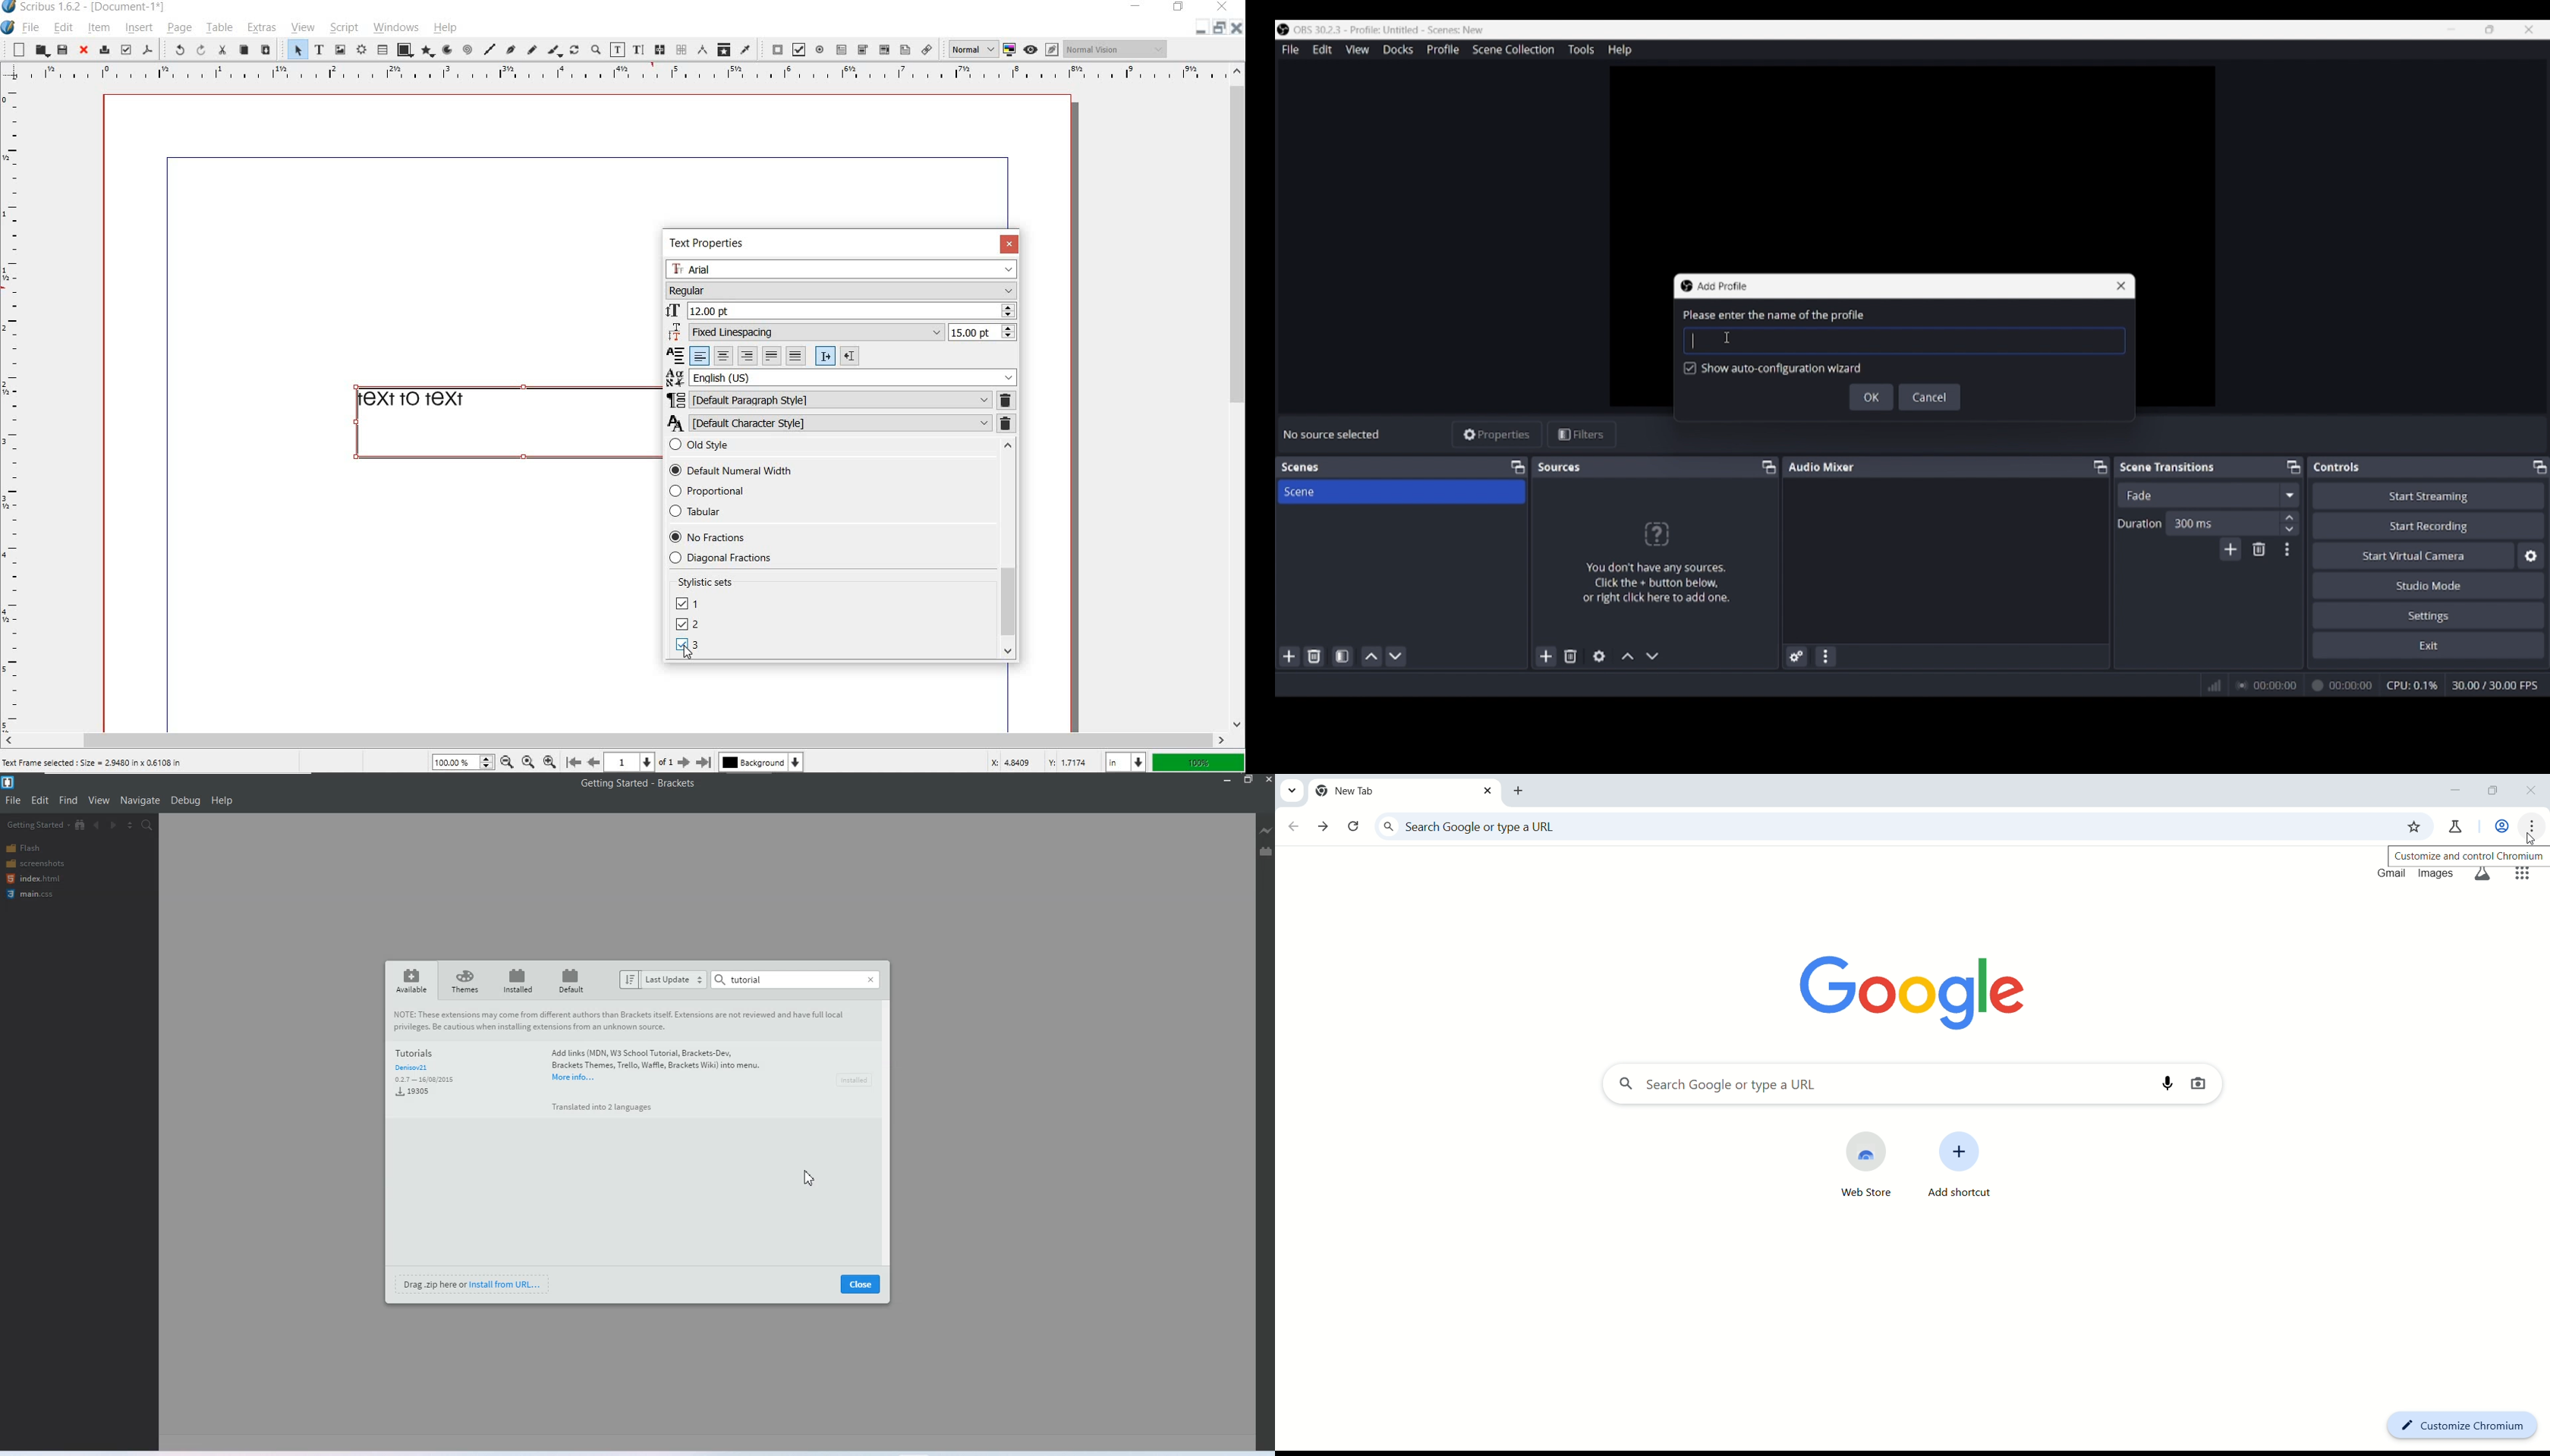  Describe the element at coordinates (383, 50) in the screenshot. I see `table` at that location.